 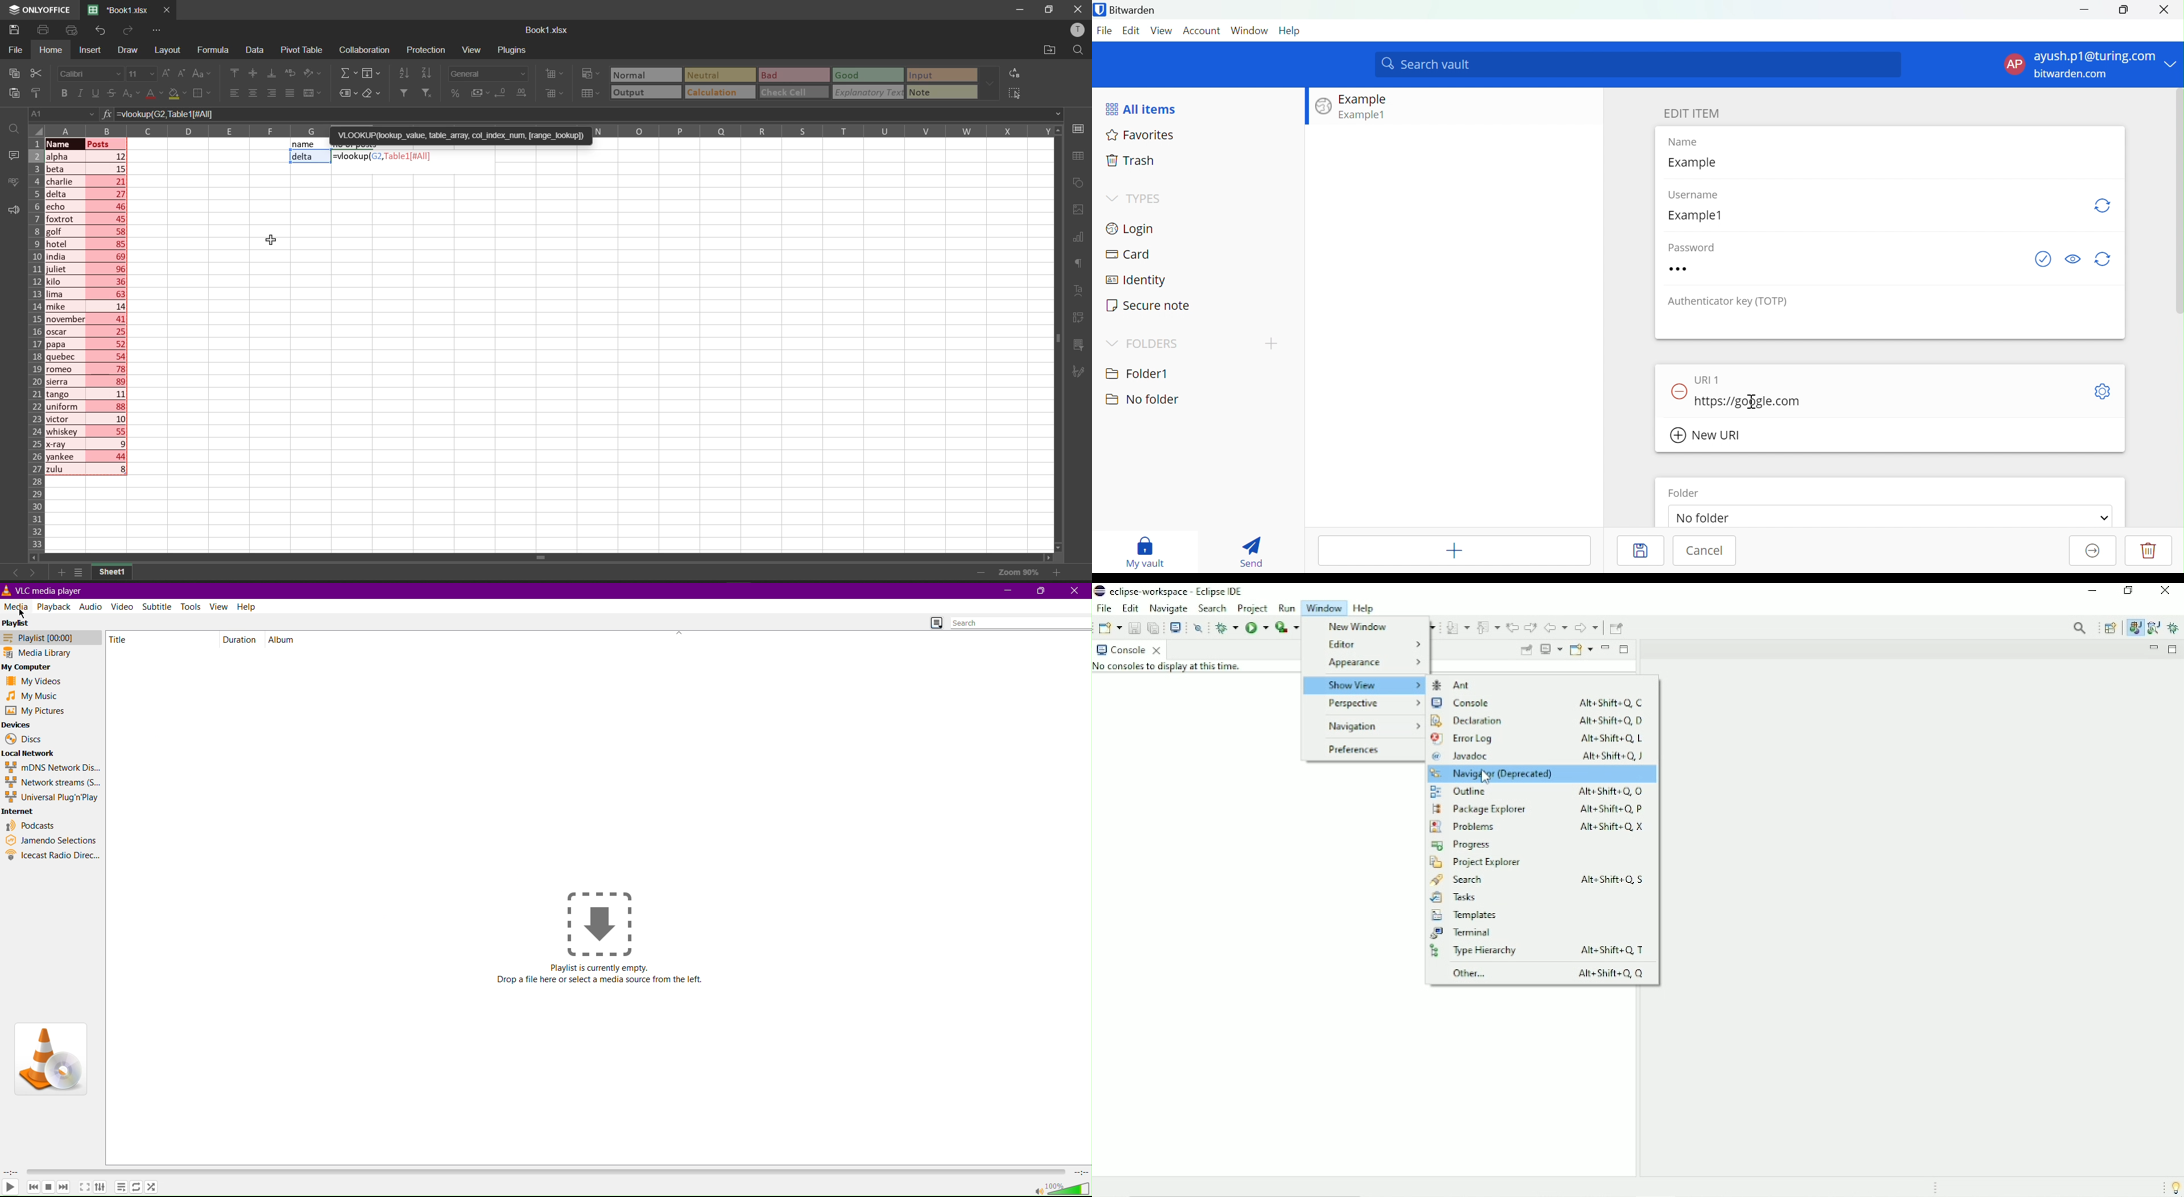 I want to click on cursor, so click(x=24, y=614).